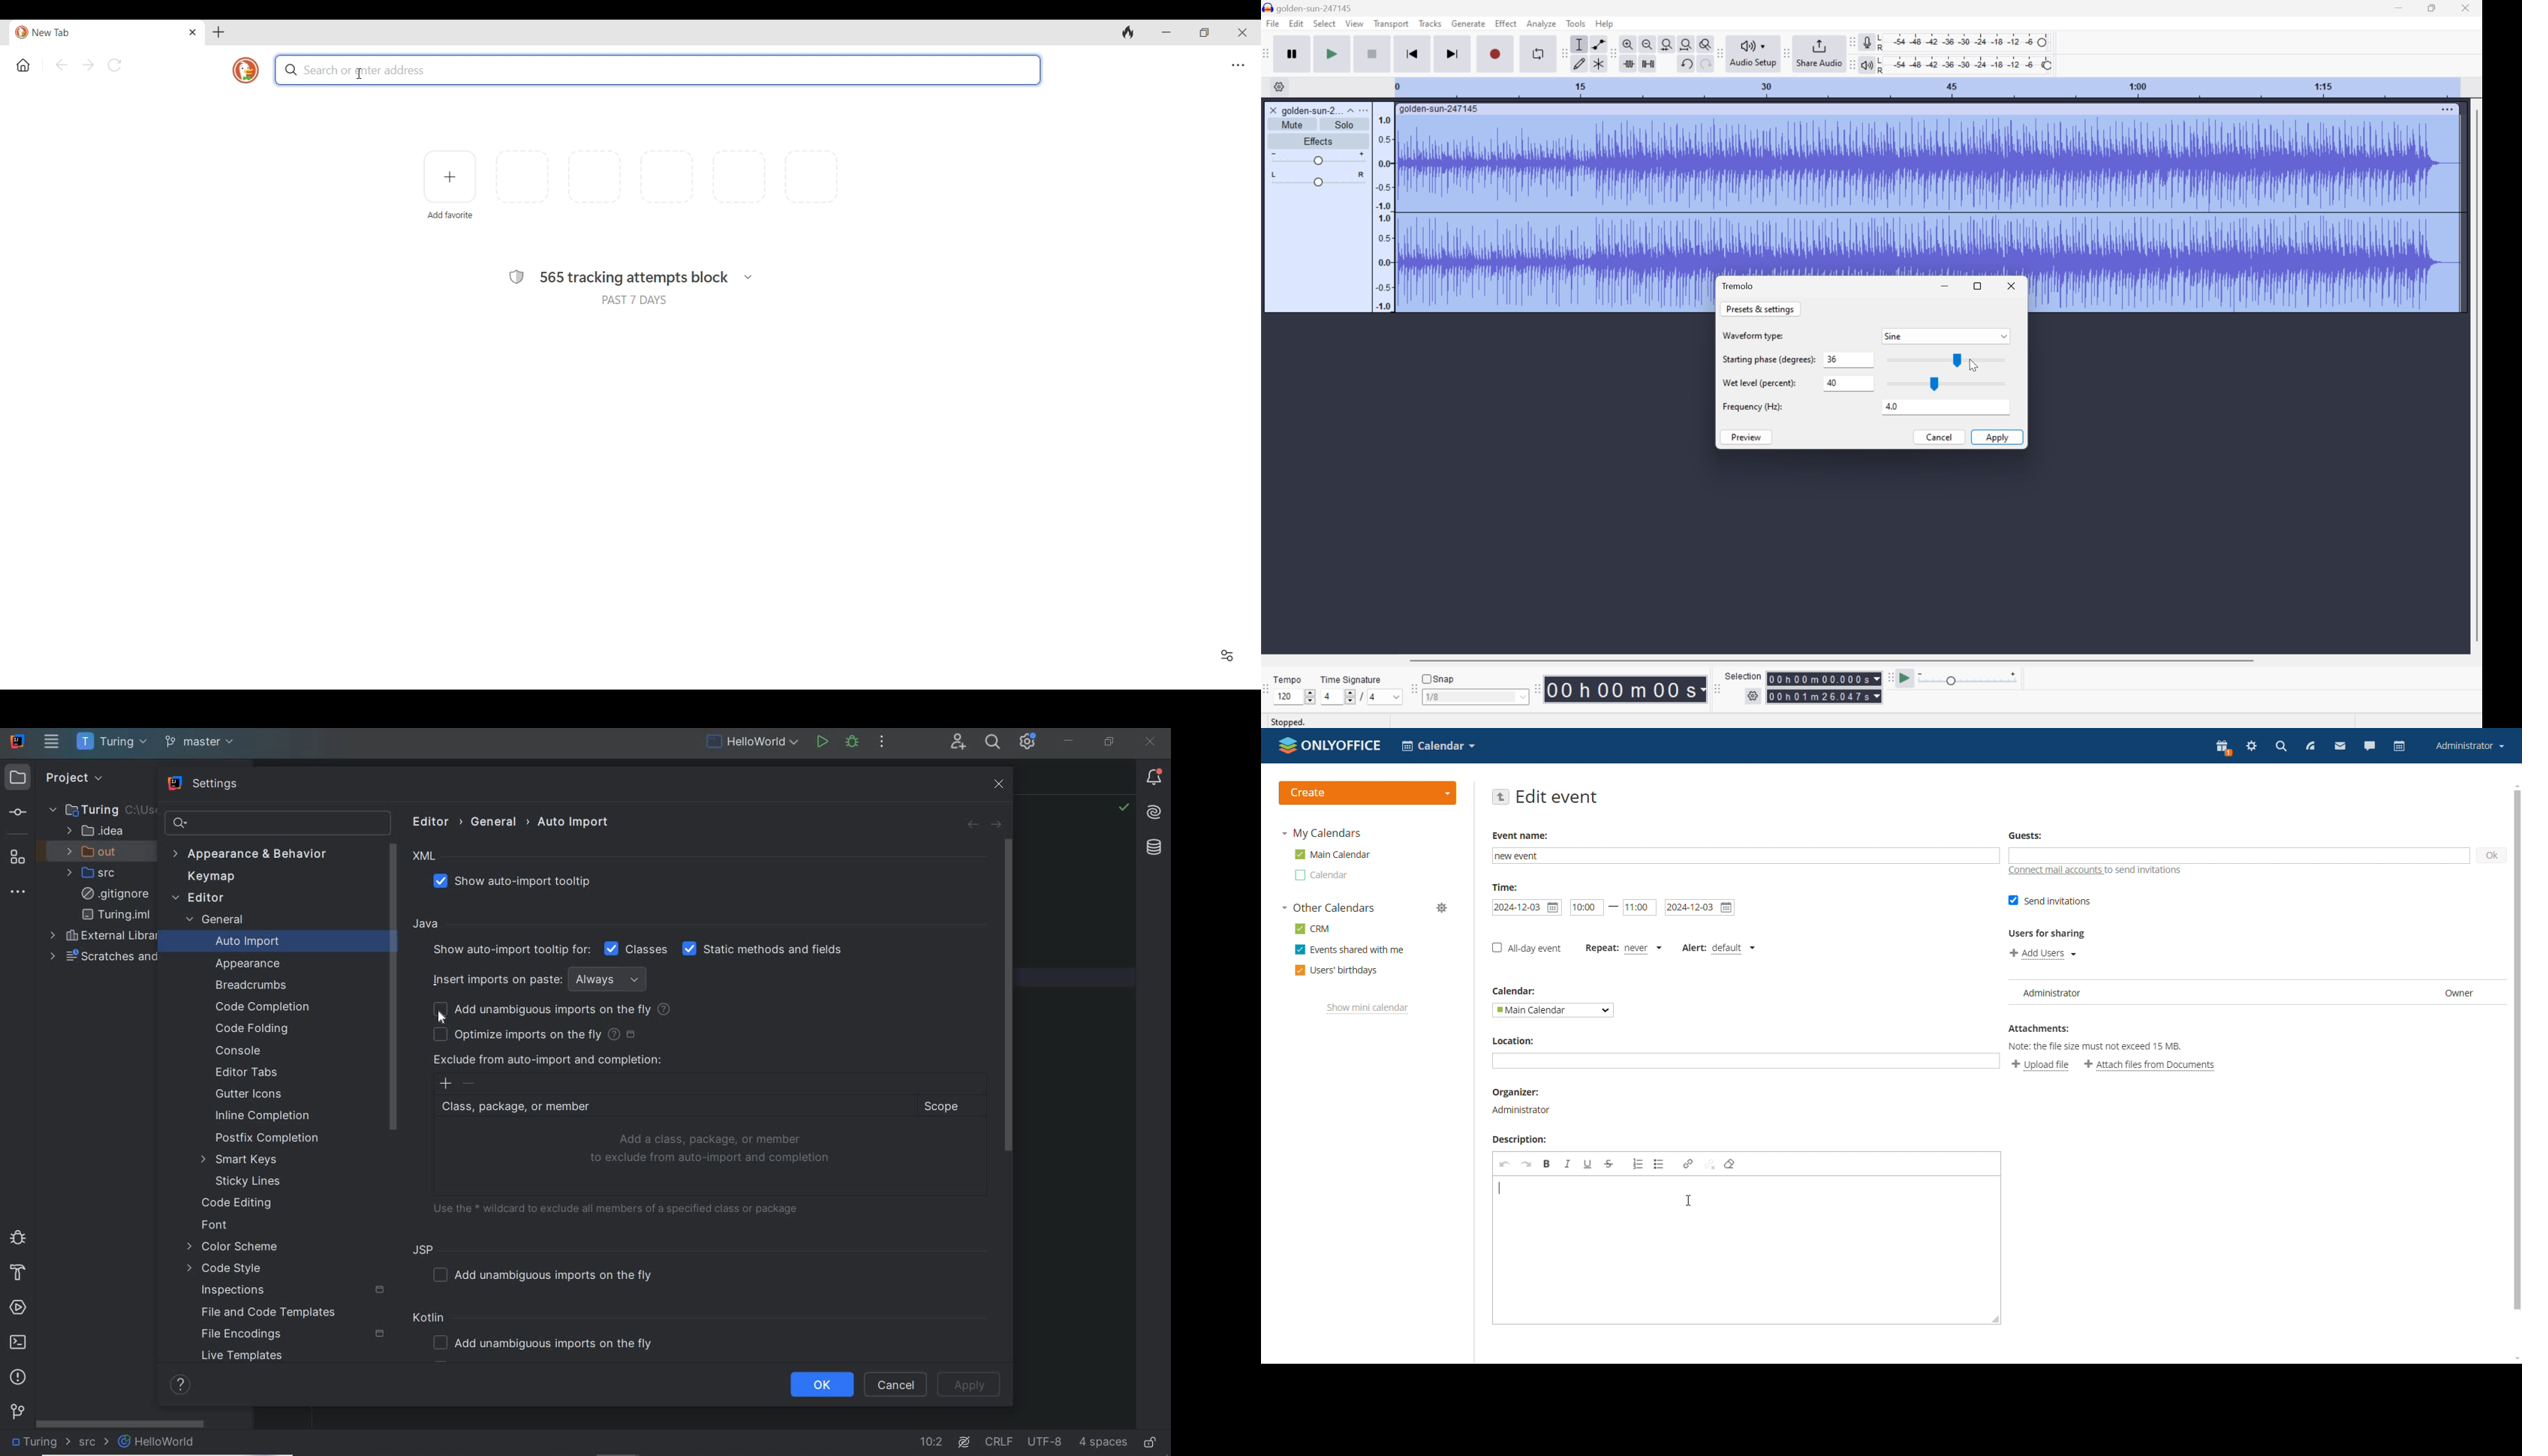 This screenshot has width=2548, height=1456. What do you see at coordinates (1439, 678) in the screenshot?
I see `Snap` at bounding box center [1439, 678].